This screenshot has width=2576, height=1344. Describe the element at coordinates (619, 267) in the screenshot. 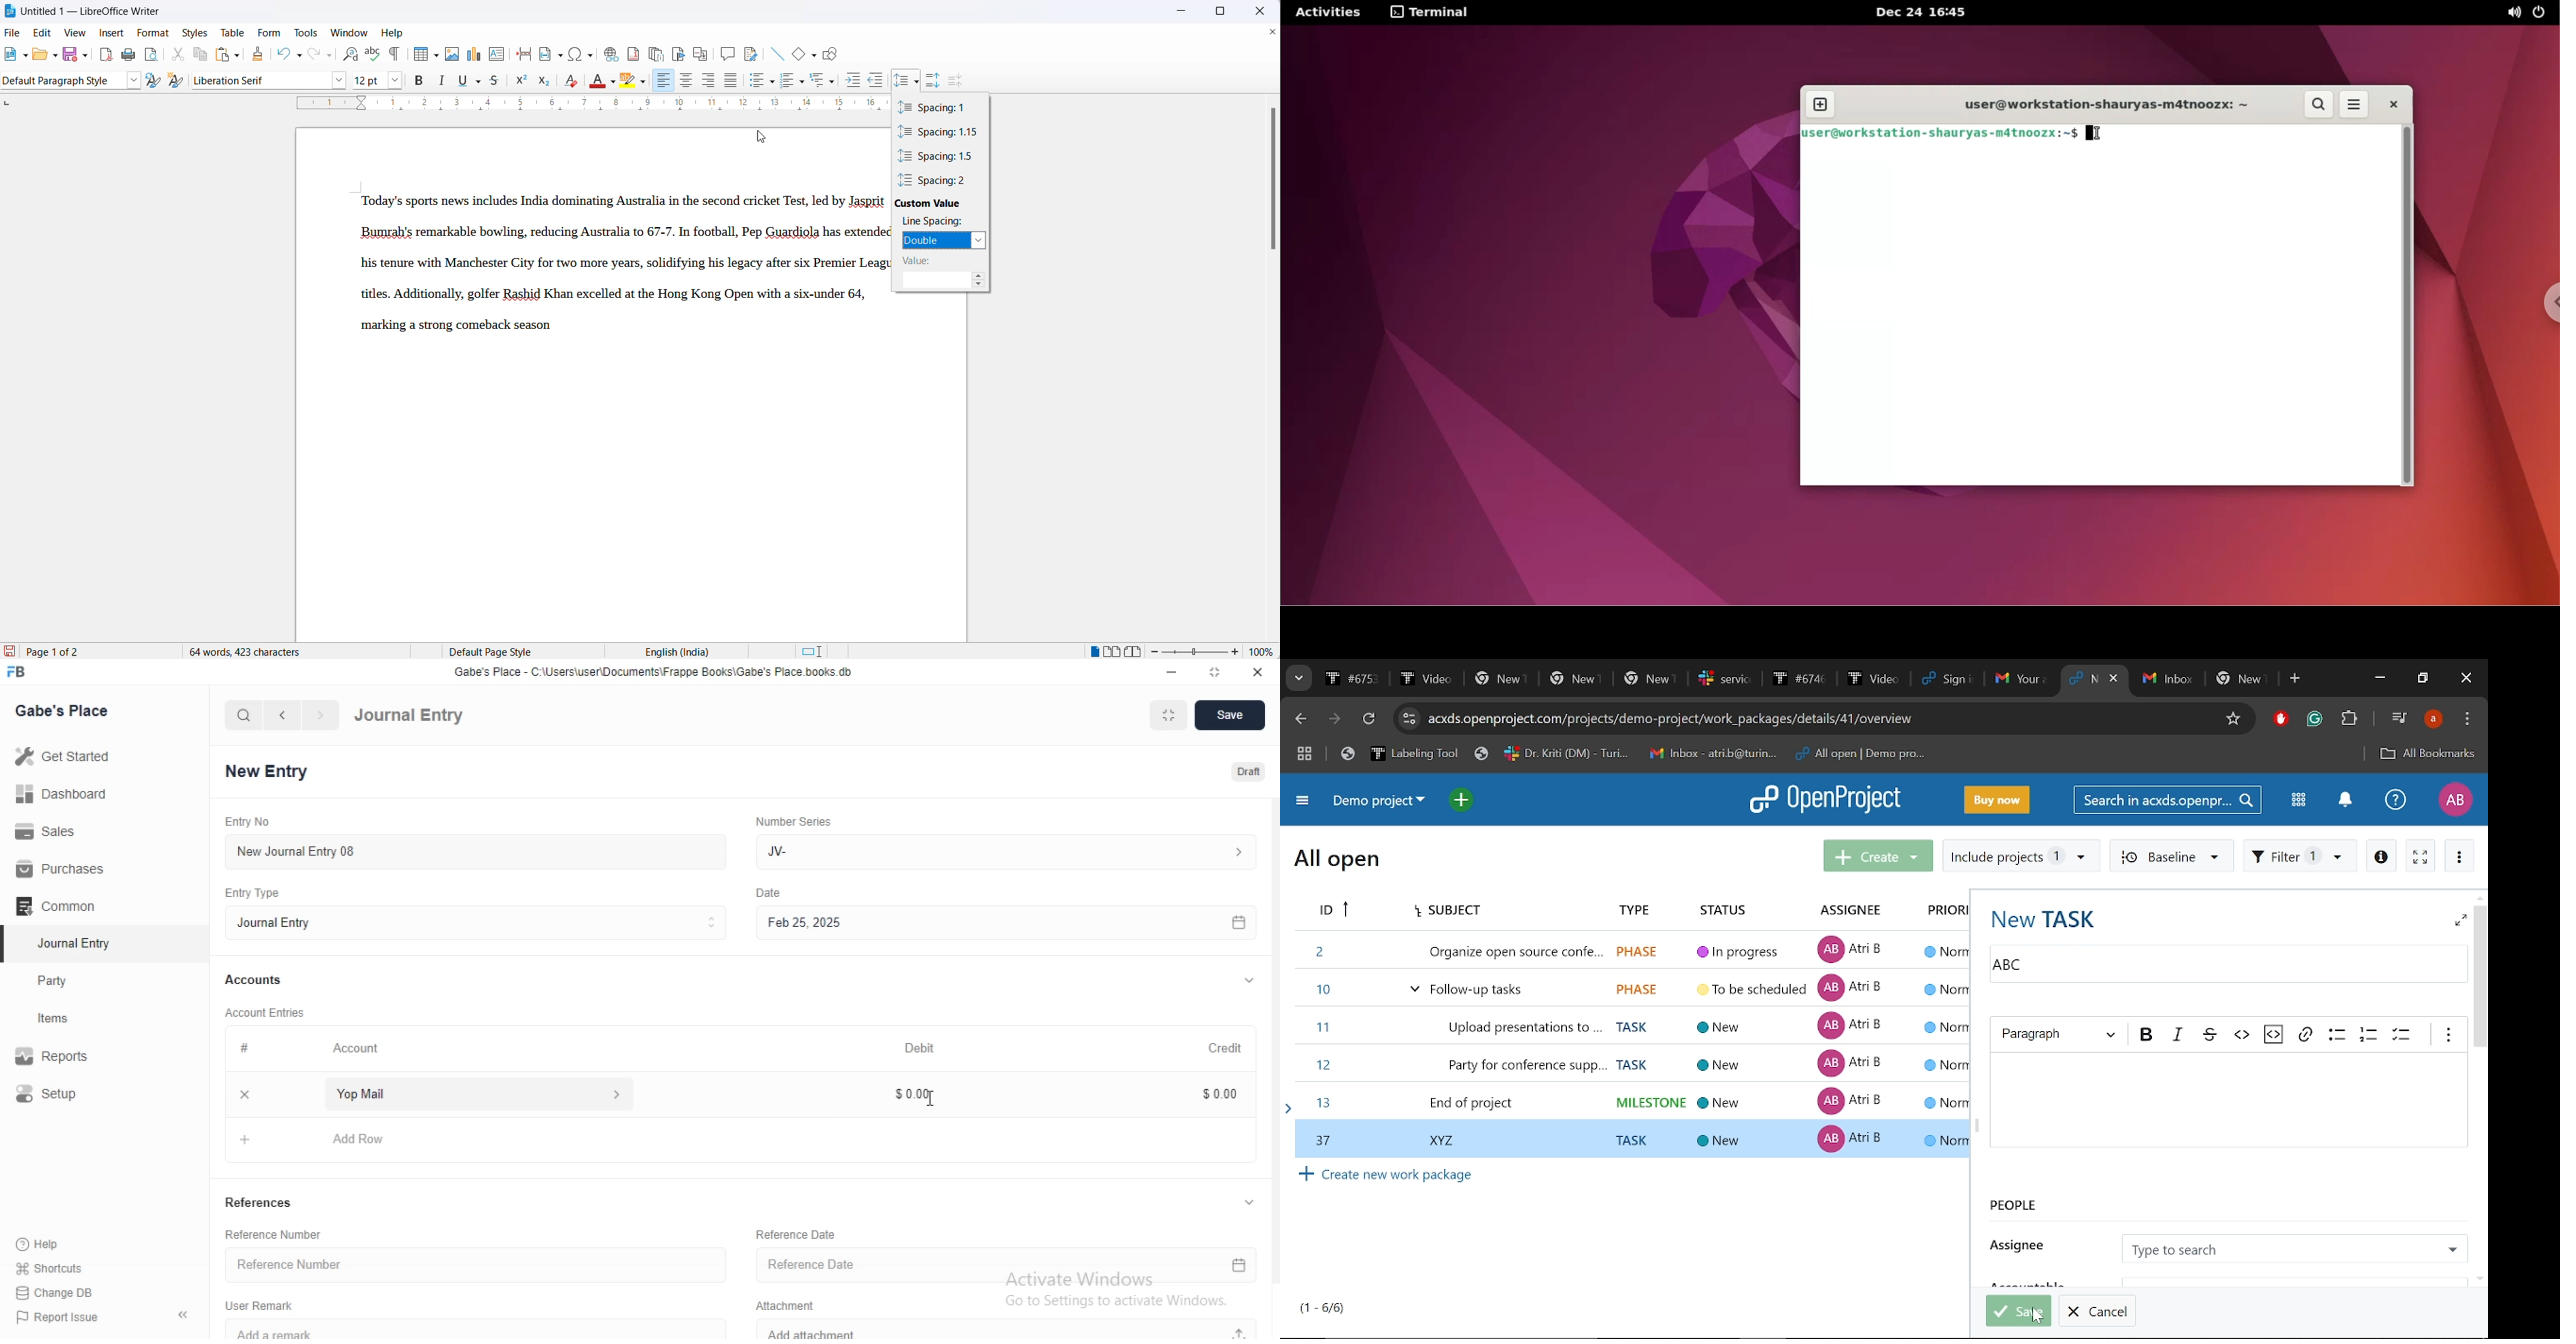

I see `Today's sports news includes India dominating Australia in the second cricket Test, led by JaspritBumrah's remarkable bowling, reducing Australia to 67-7. In football, Pep Guardiola has extendechis tenure with Manchester City for two more years, solidifying his legacy after six Premier Leagttitles. Additionally, golfer Rashid Khan excelled at the Hong Kong Open with a six-under 64,marking a strong comeback season` at that location.